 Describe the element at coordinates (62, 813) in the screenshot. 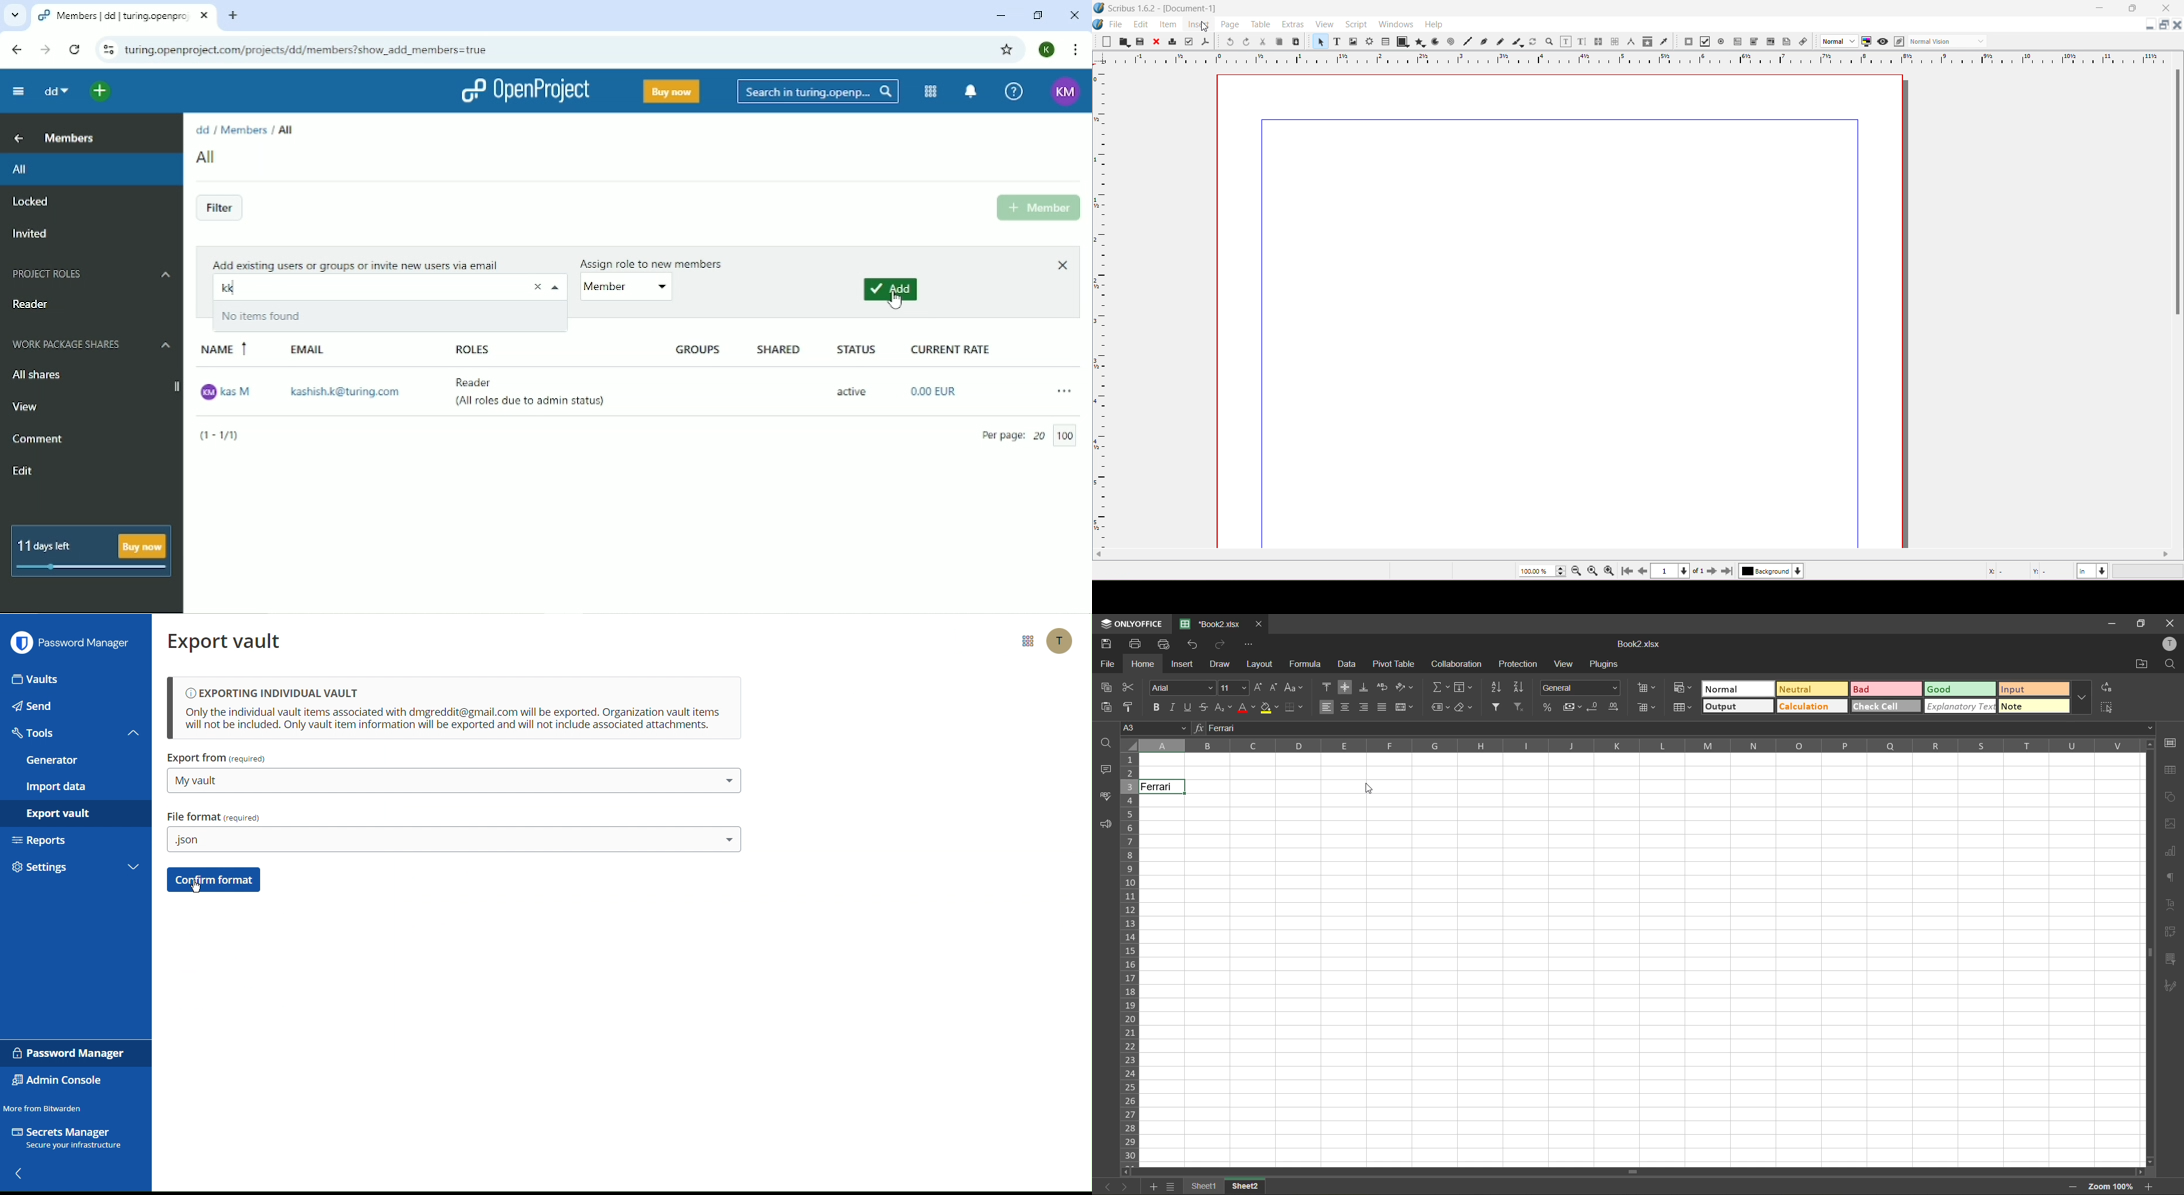

I see `Export` at that location.